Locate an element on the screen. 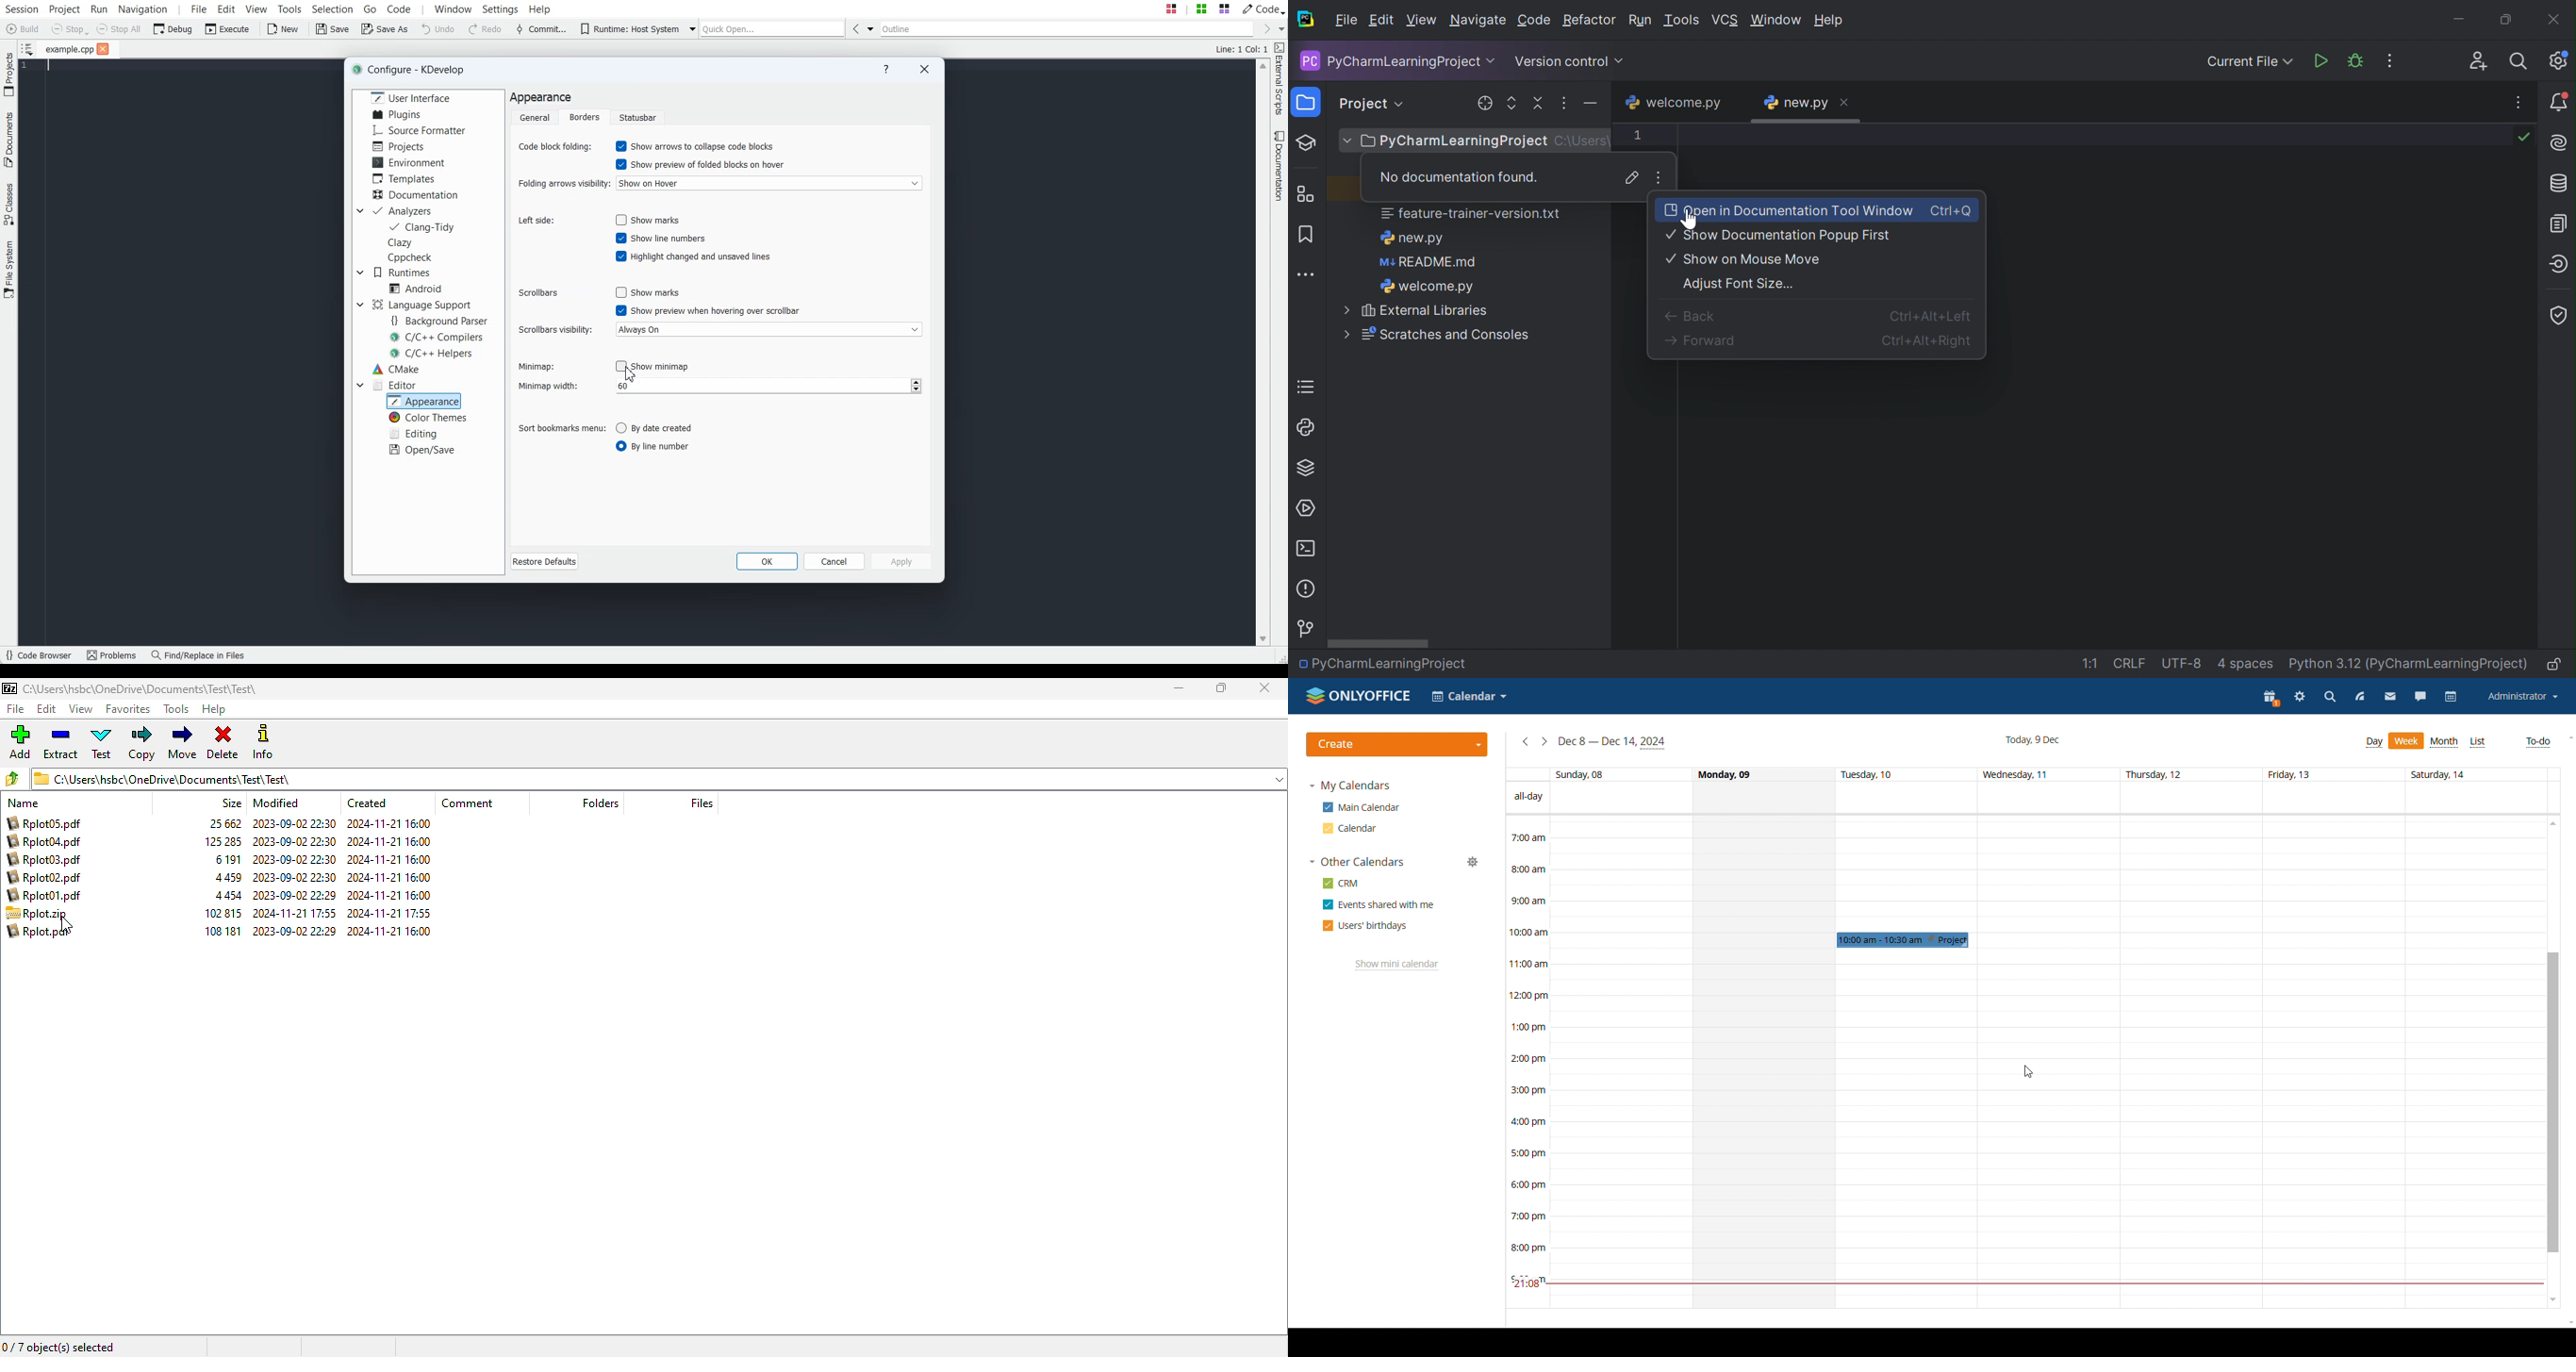  Drop down is located at coordinates (1402, 104).